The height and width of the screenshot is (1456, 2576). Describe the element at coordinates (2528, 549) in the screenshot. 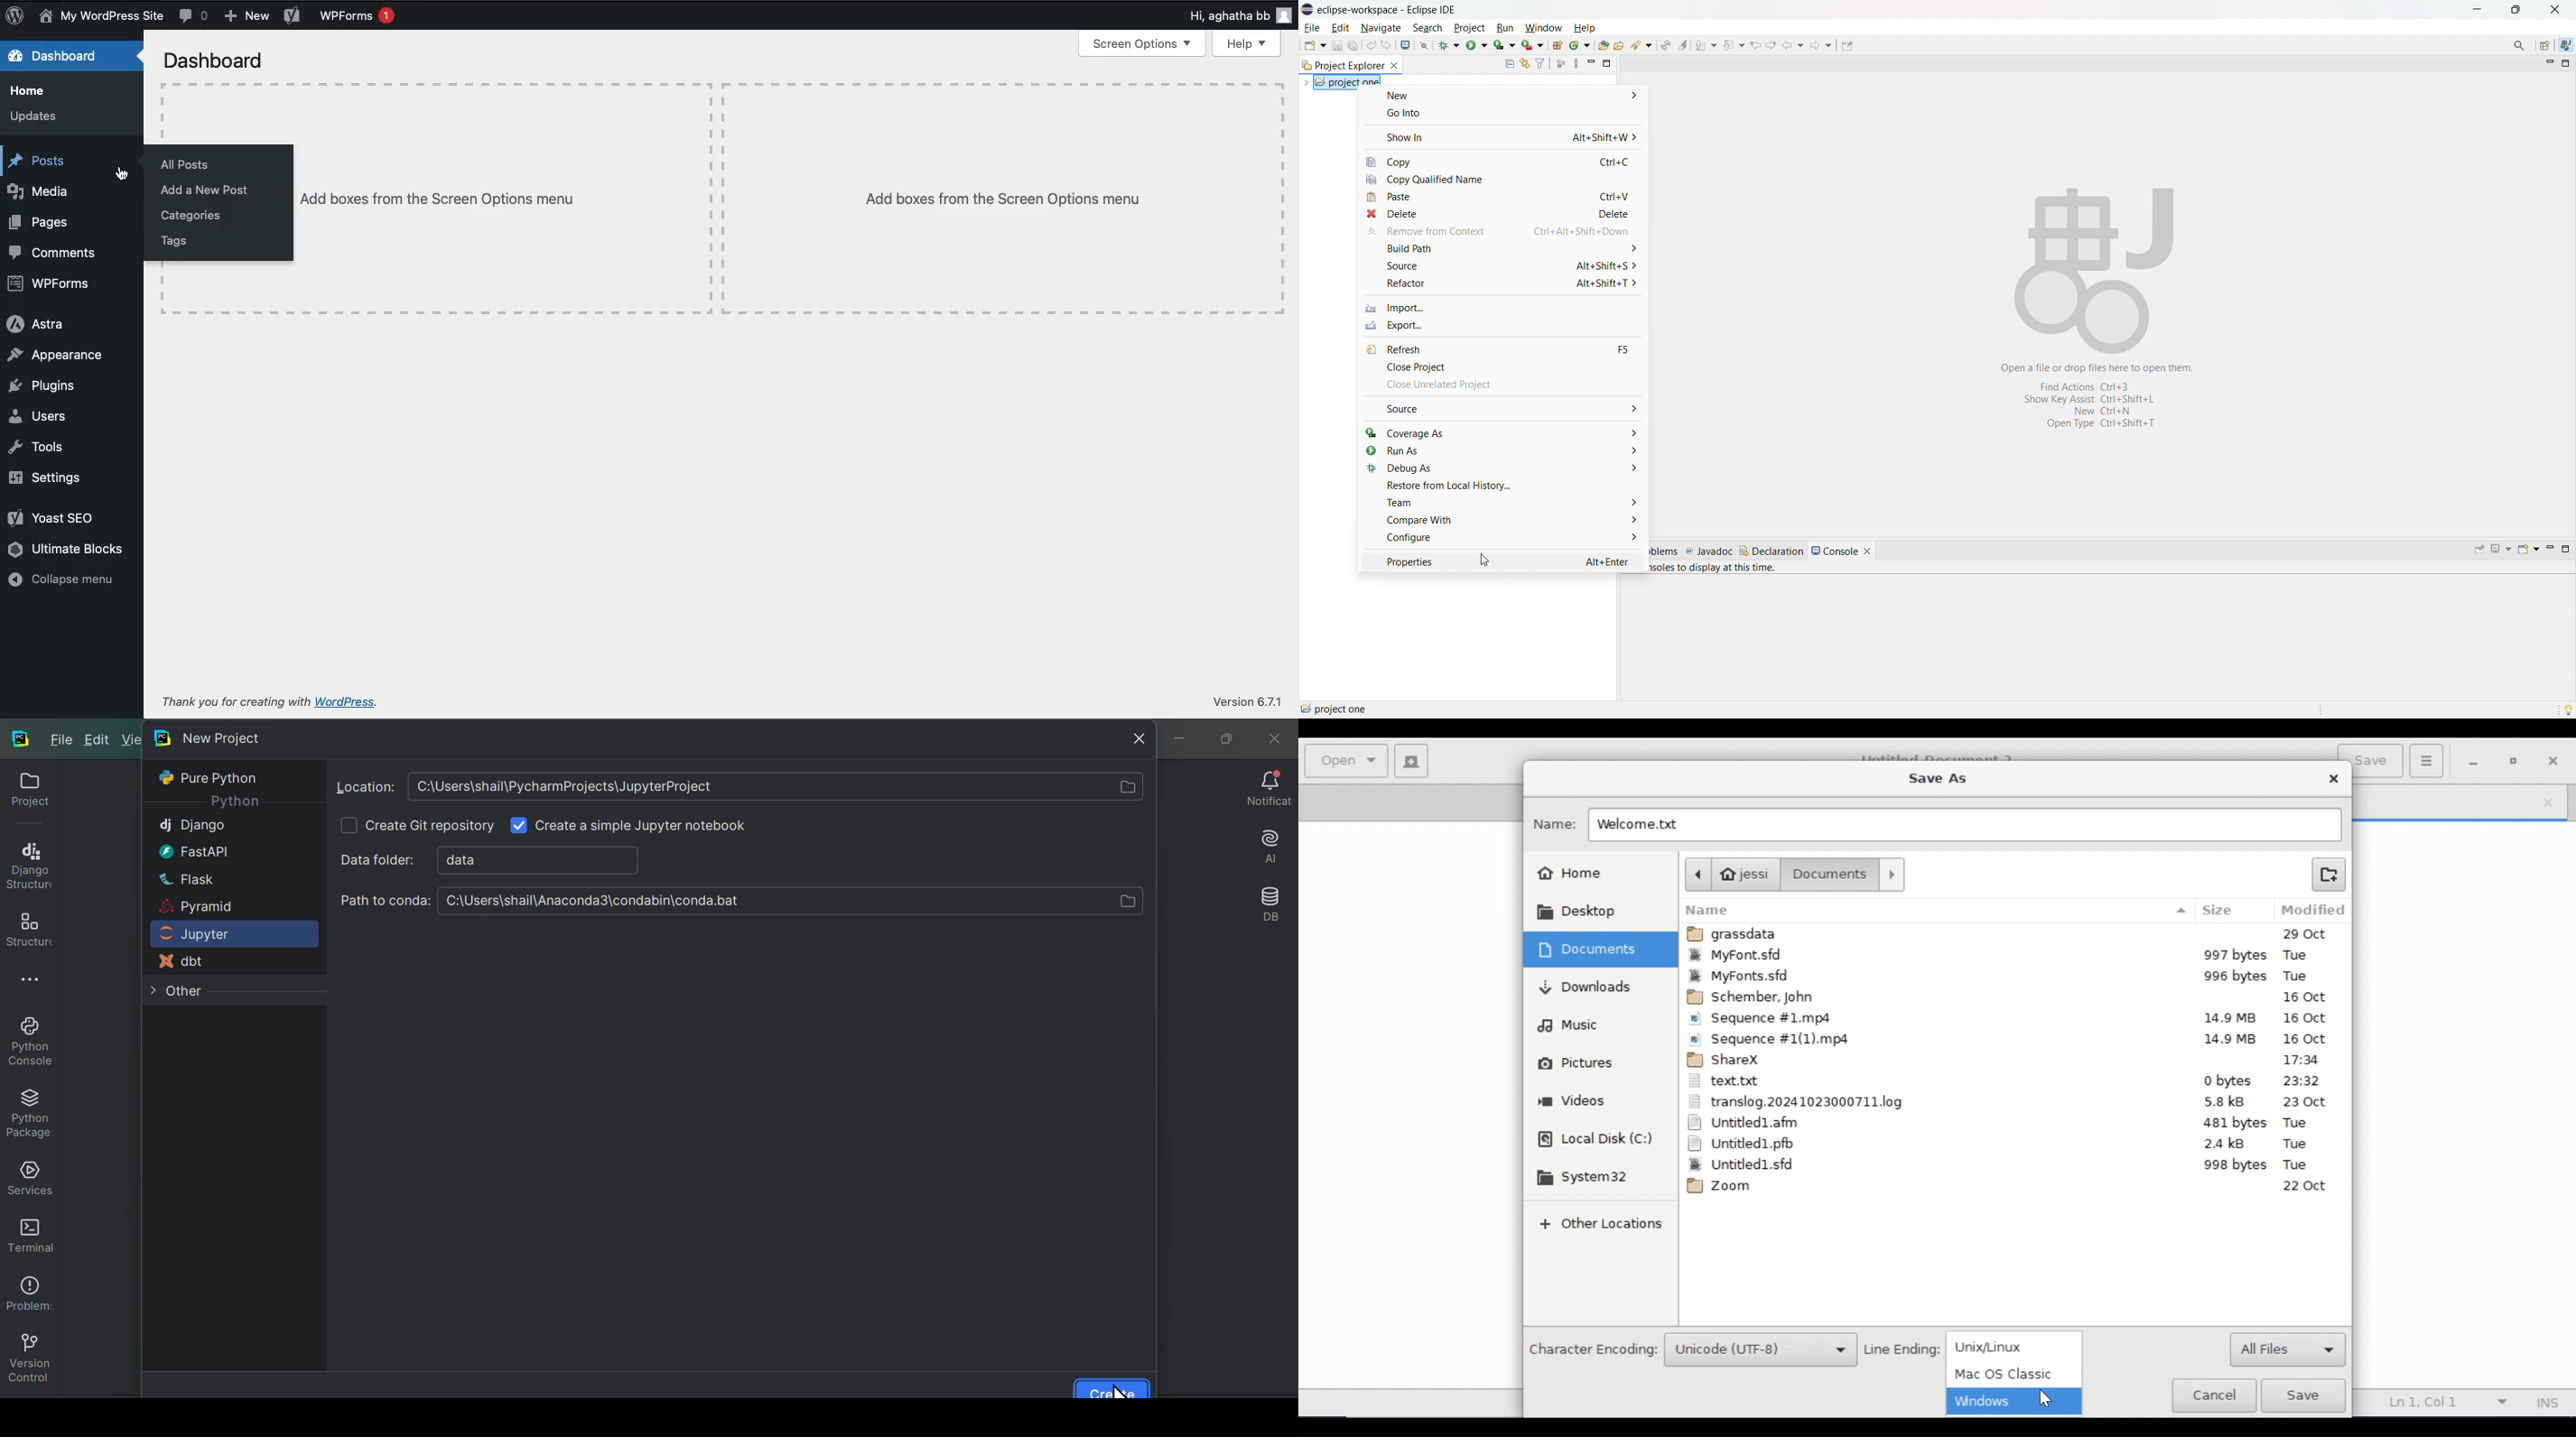

I see `open console` at that location.